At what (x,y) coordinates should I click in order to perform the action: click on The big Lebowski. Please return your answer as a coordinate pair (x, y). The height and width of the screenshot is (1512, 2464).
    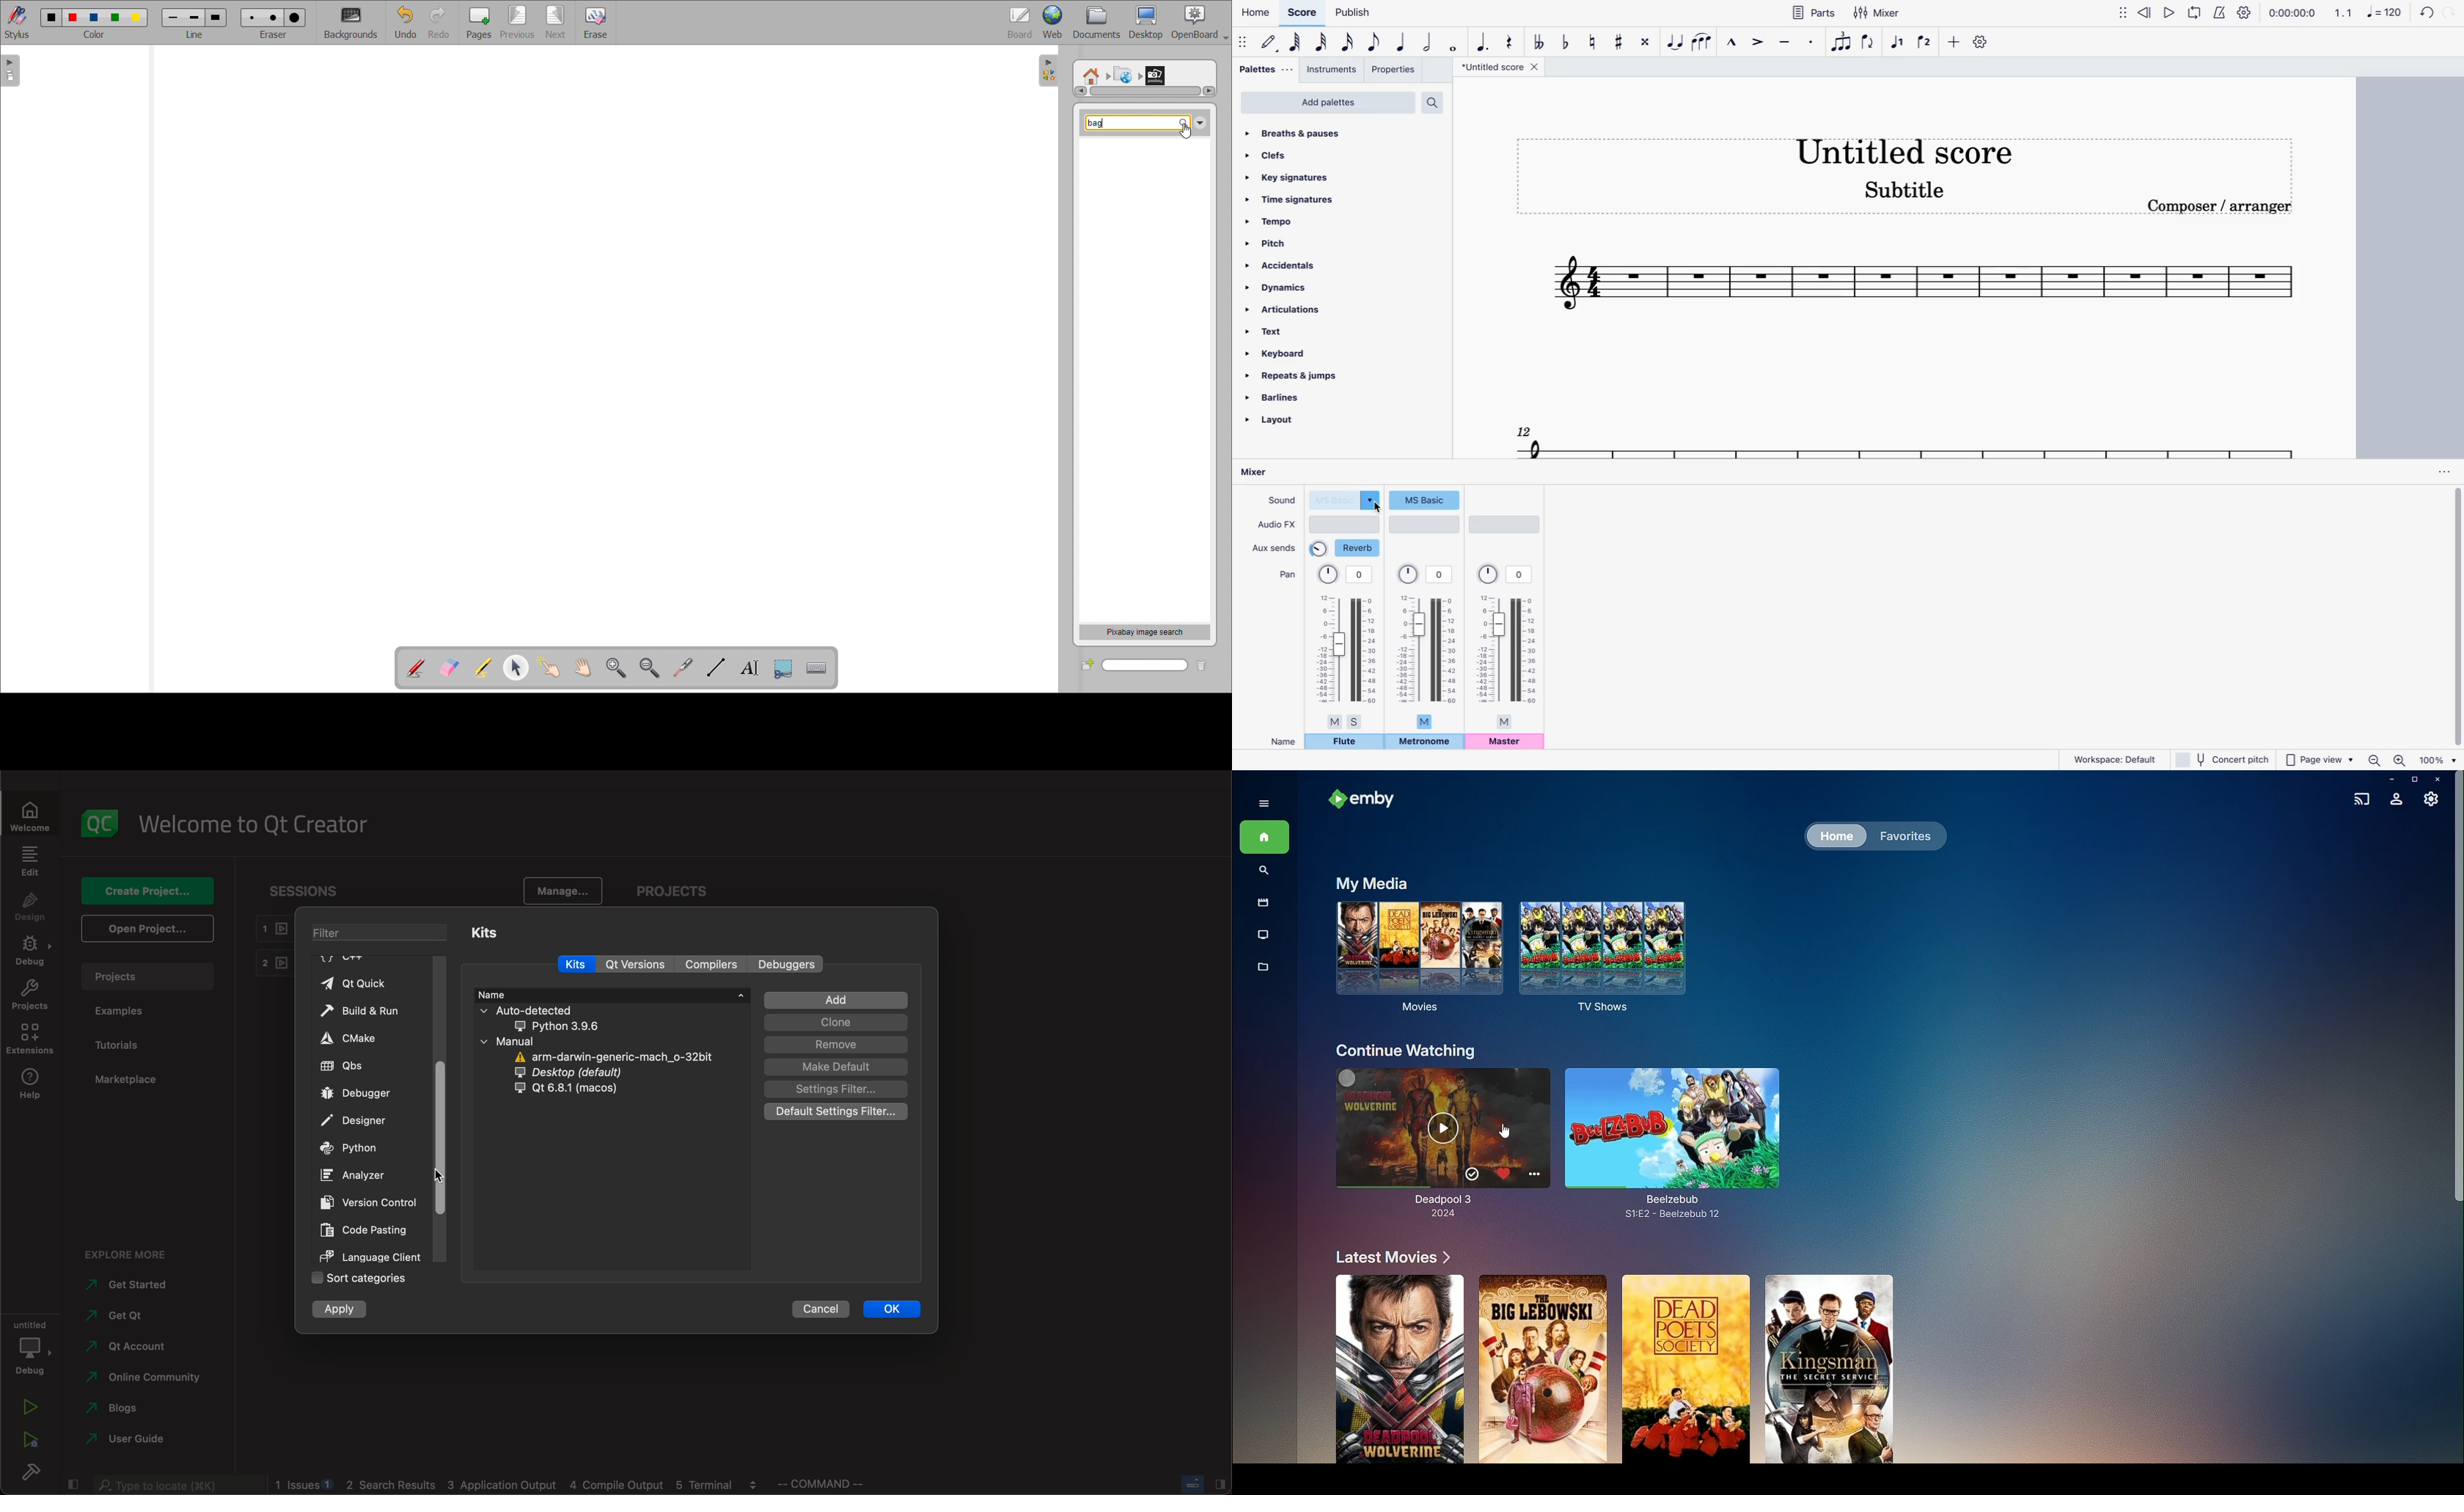
    Looking at the image, I should click on (1544, 1368).